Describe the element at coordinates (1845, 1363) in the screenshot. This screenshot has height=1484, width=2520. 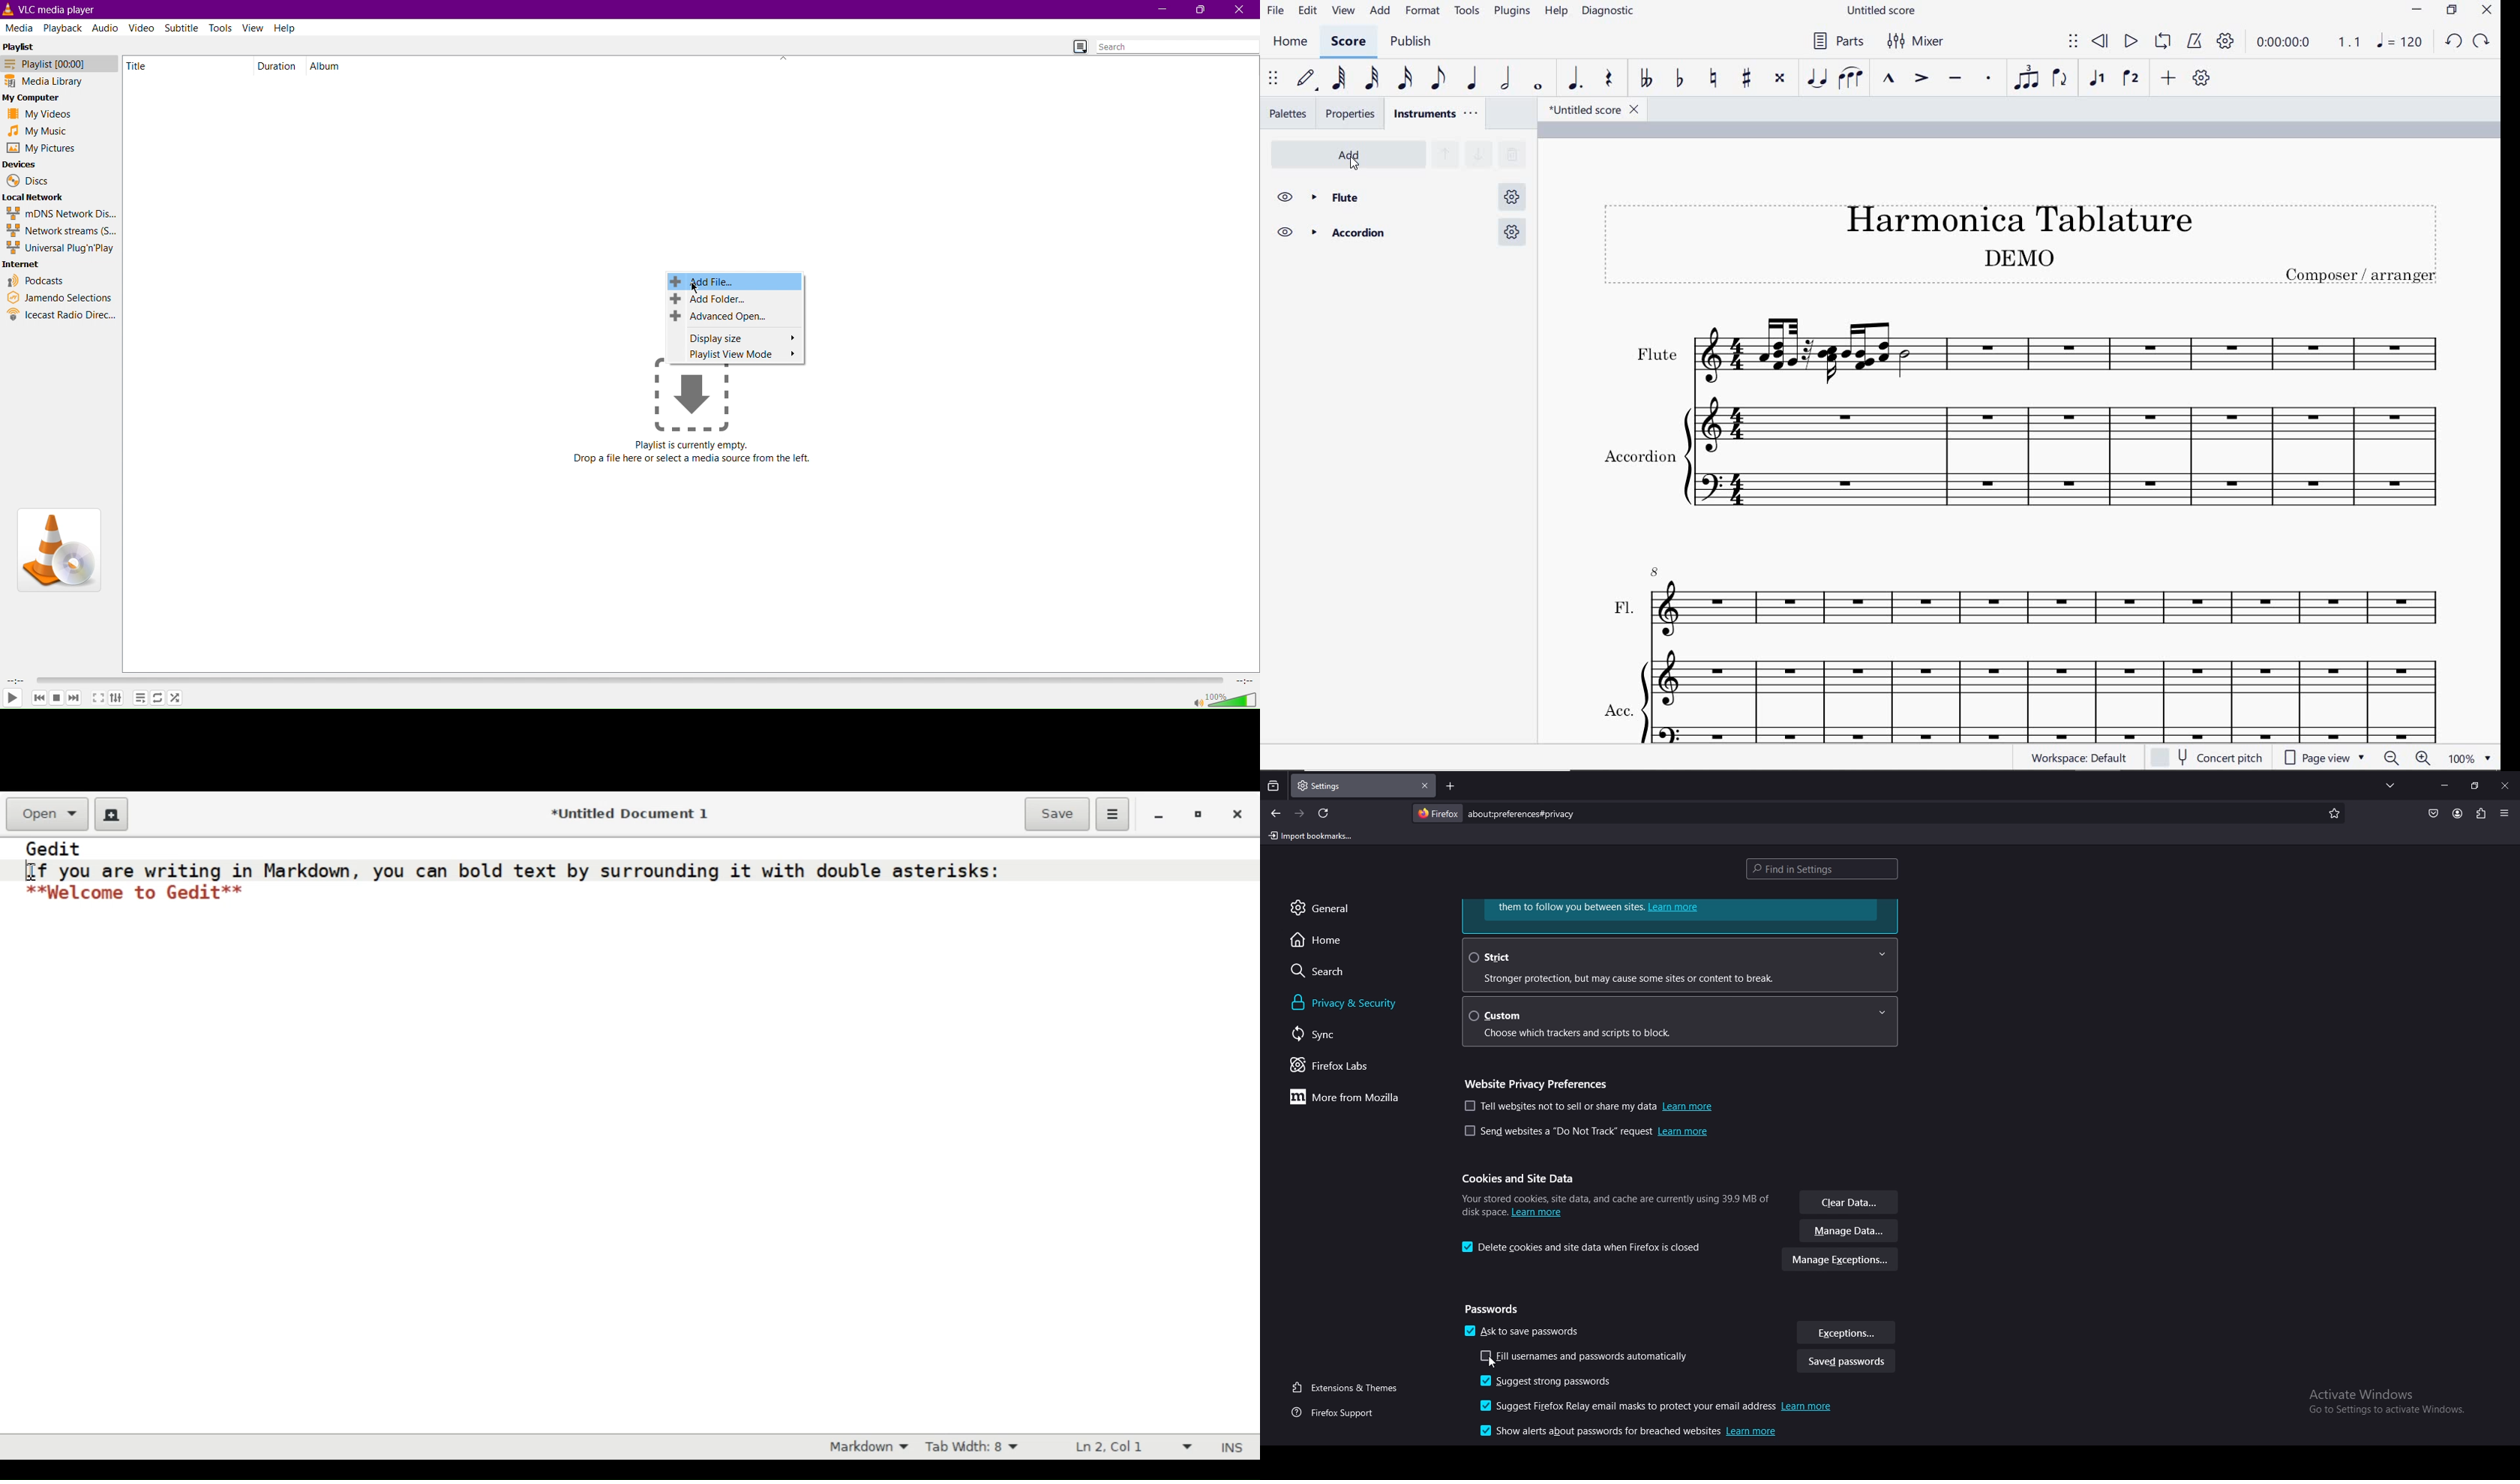
I see `saved password` at that location.